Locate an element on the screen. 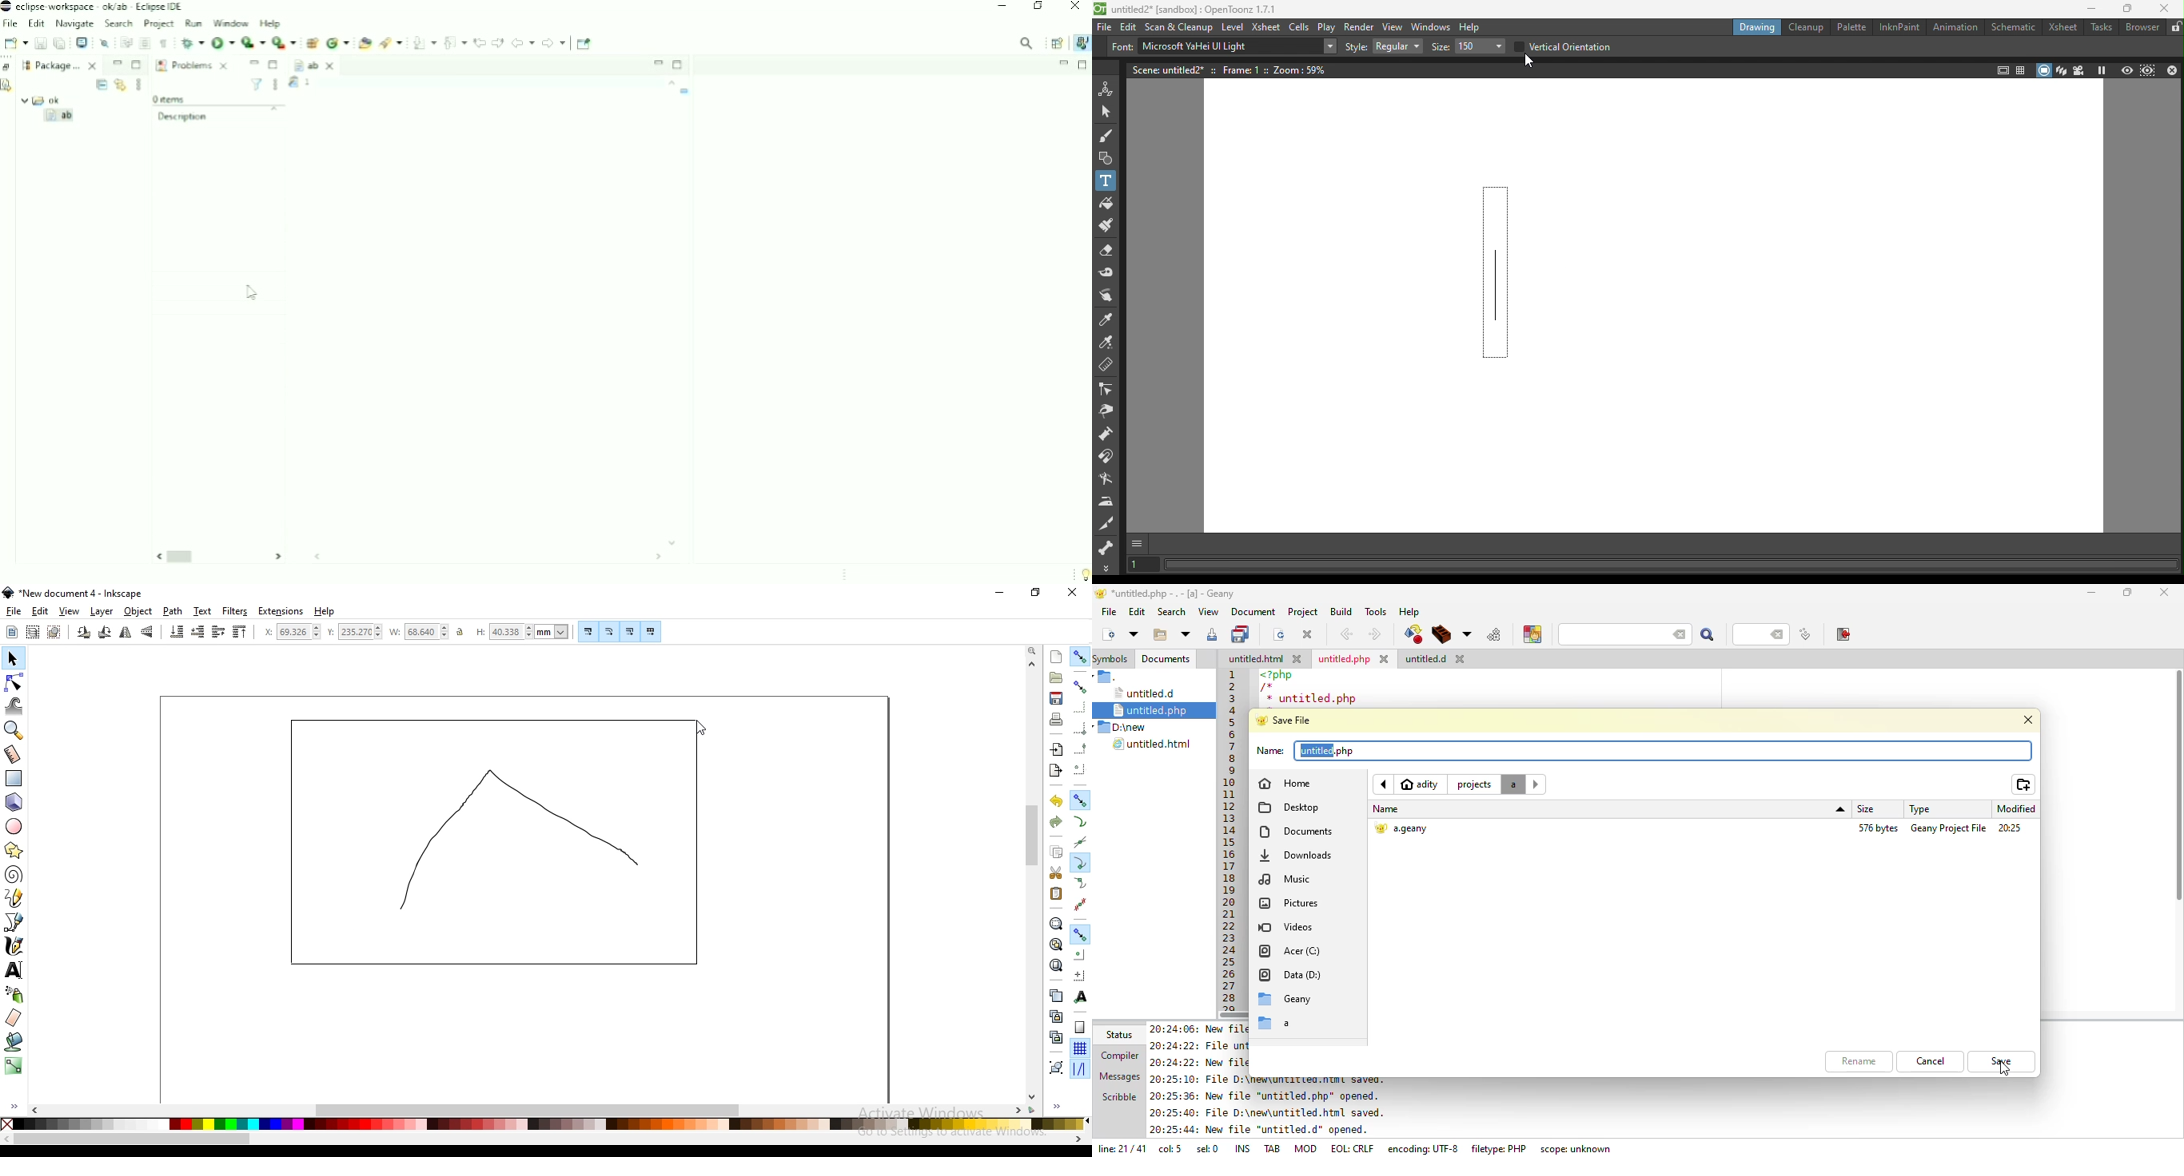  Save All is located at coordinates (59, 43).